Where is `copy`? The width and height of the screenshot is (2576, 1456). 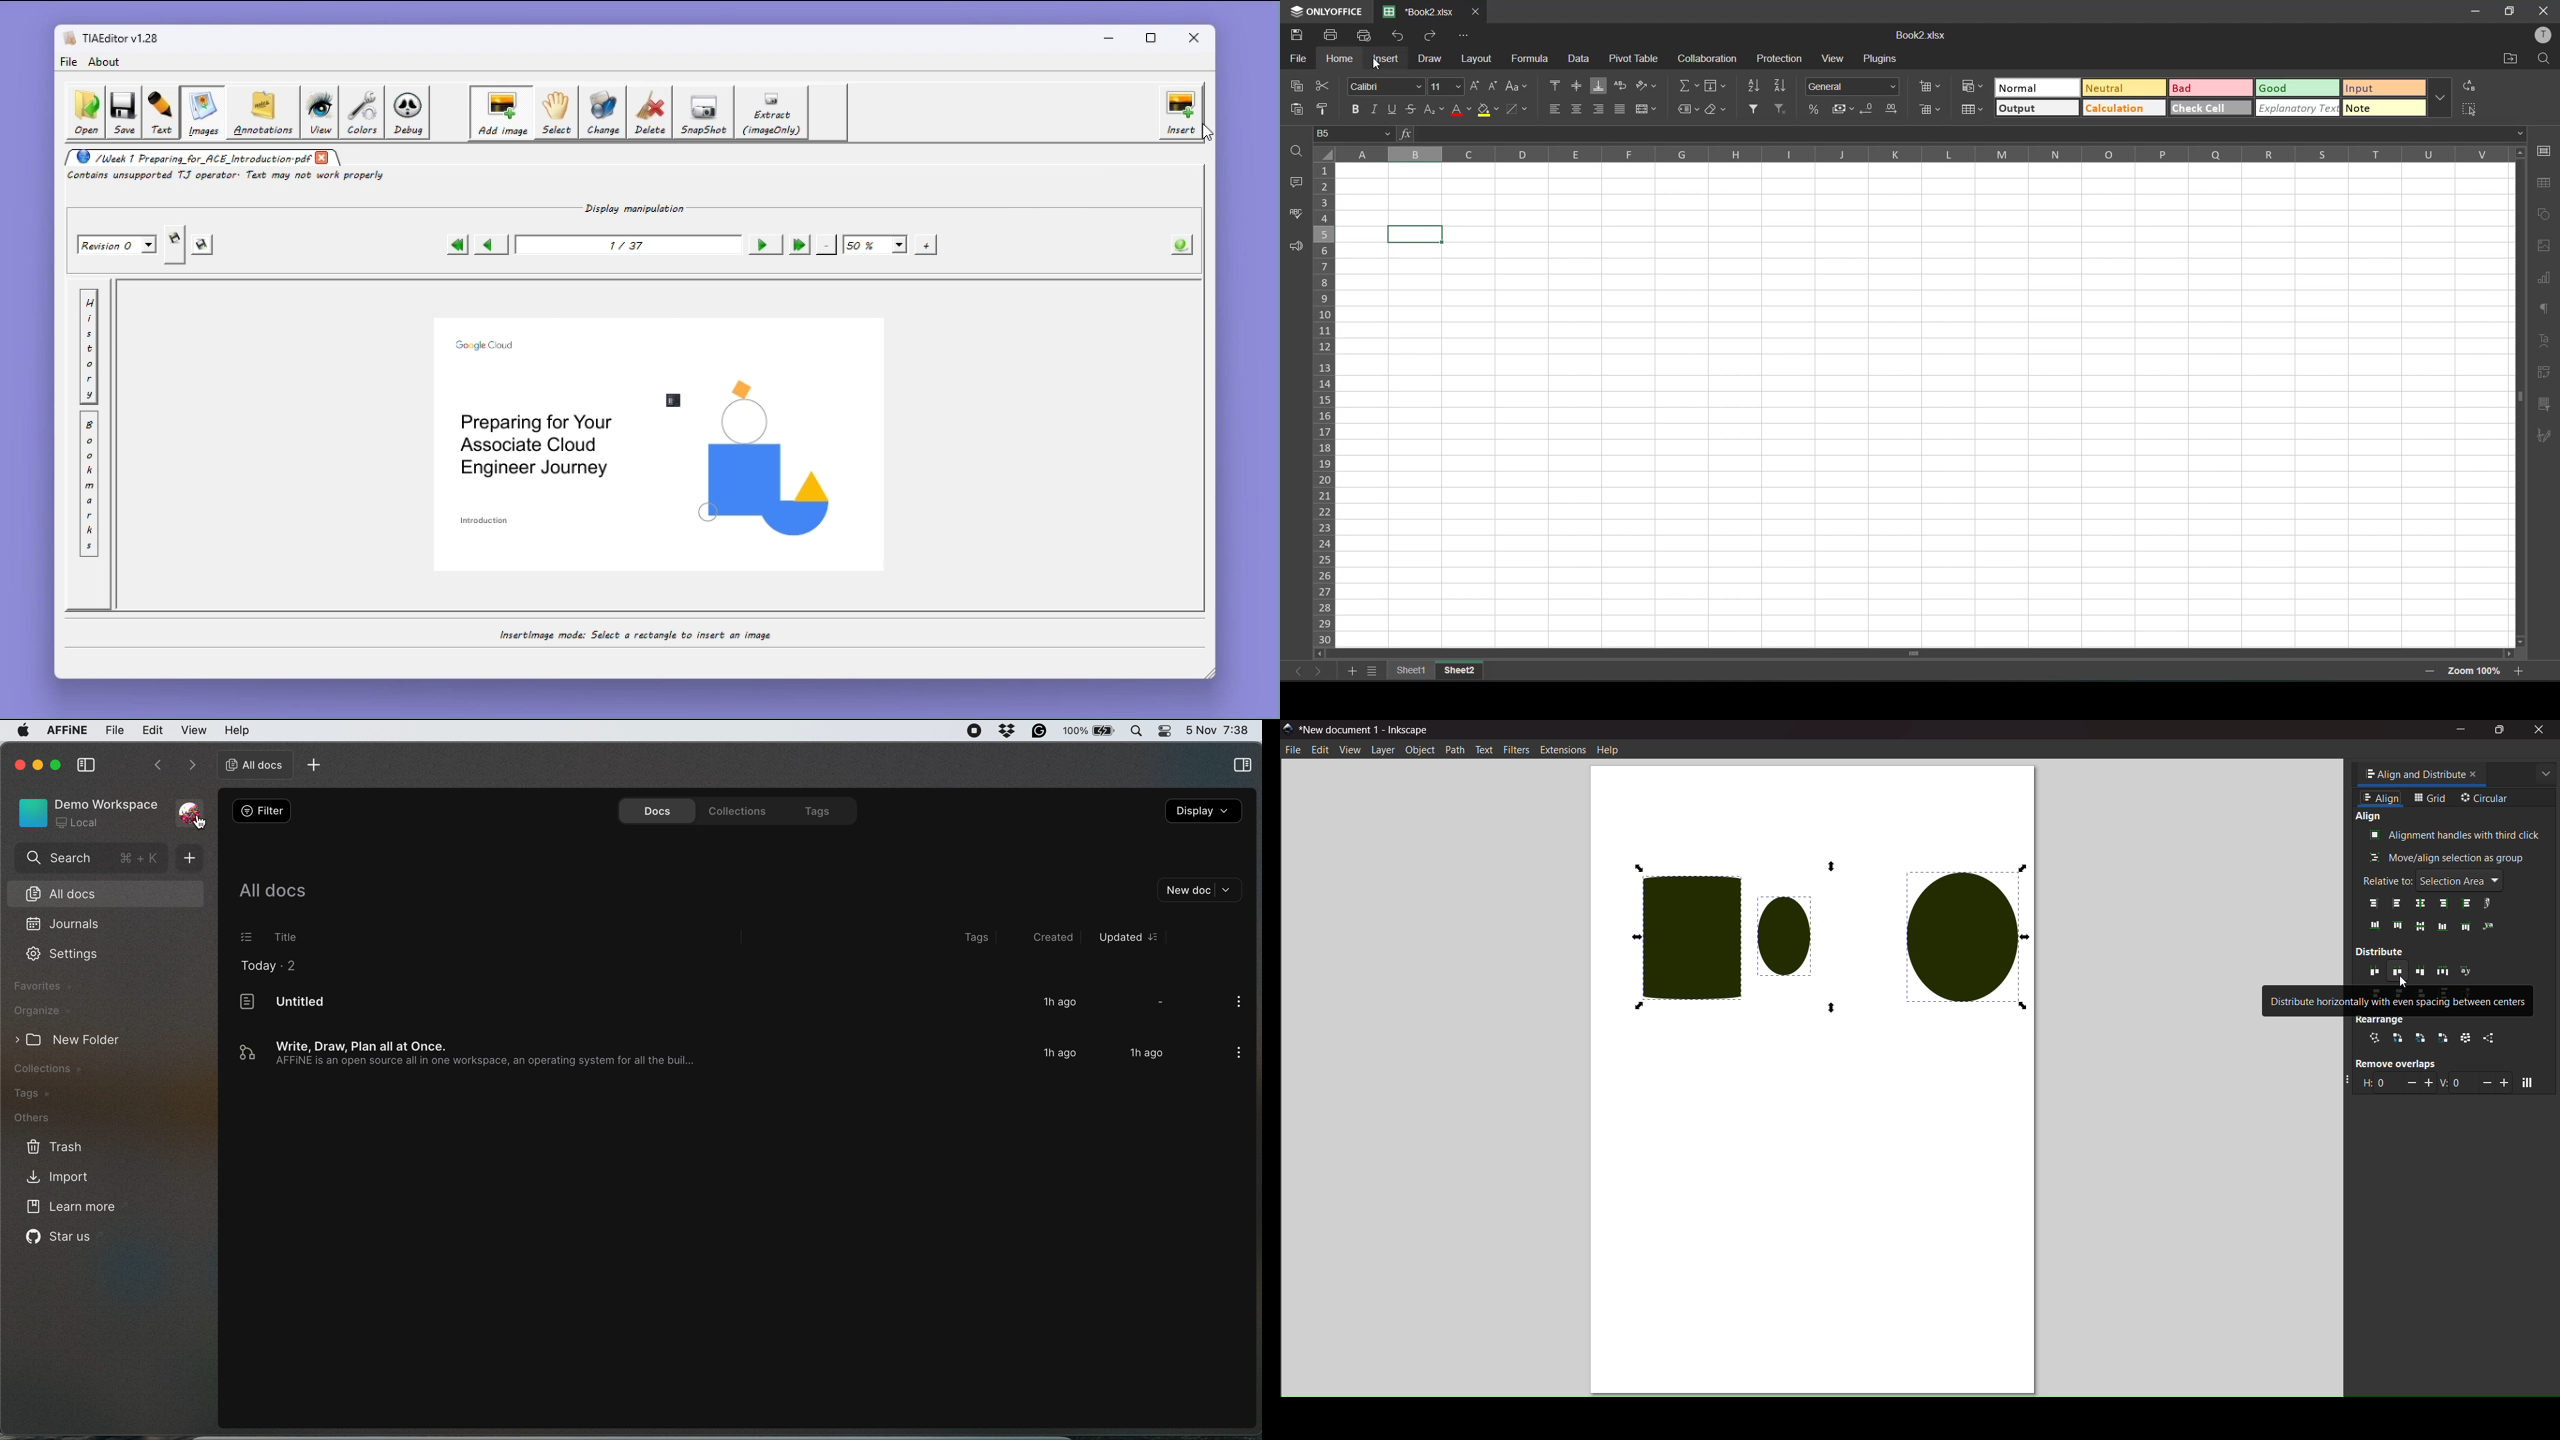 copy is located at coordinates (1297, 86).